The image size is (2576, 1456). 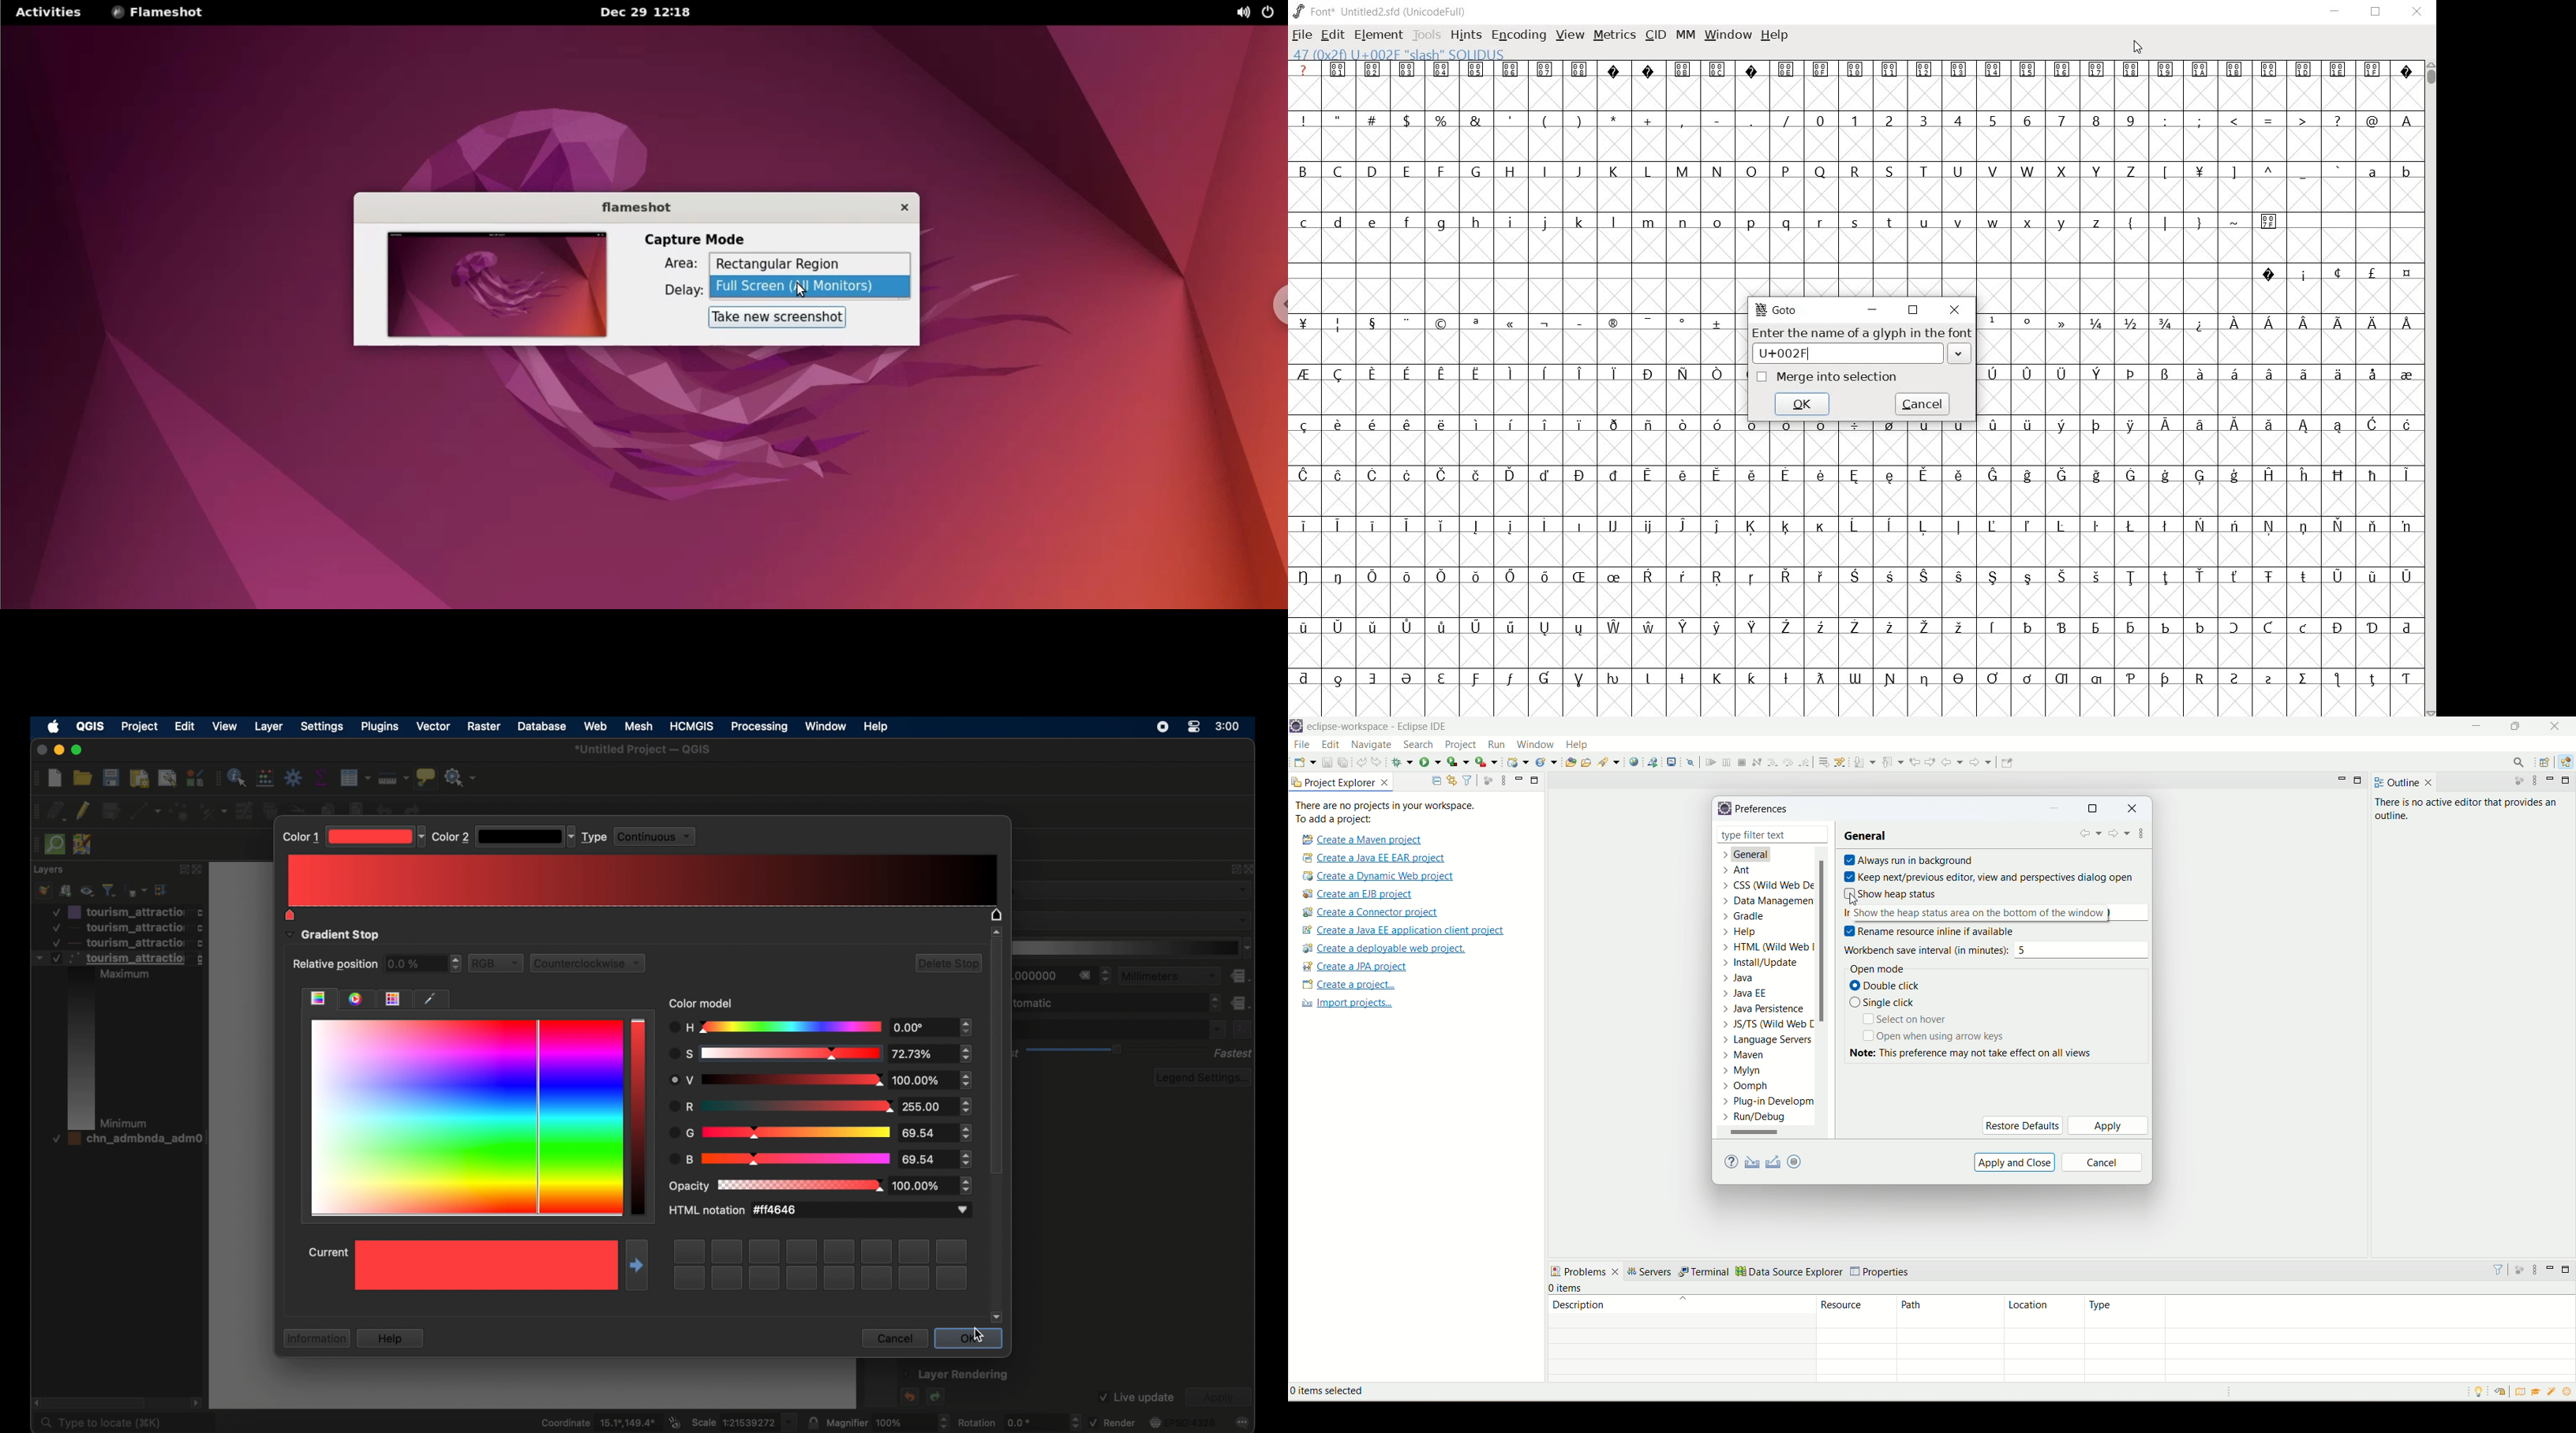 I want to click on dropdown, so click(x=526, y=837).